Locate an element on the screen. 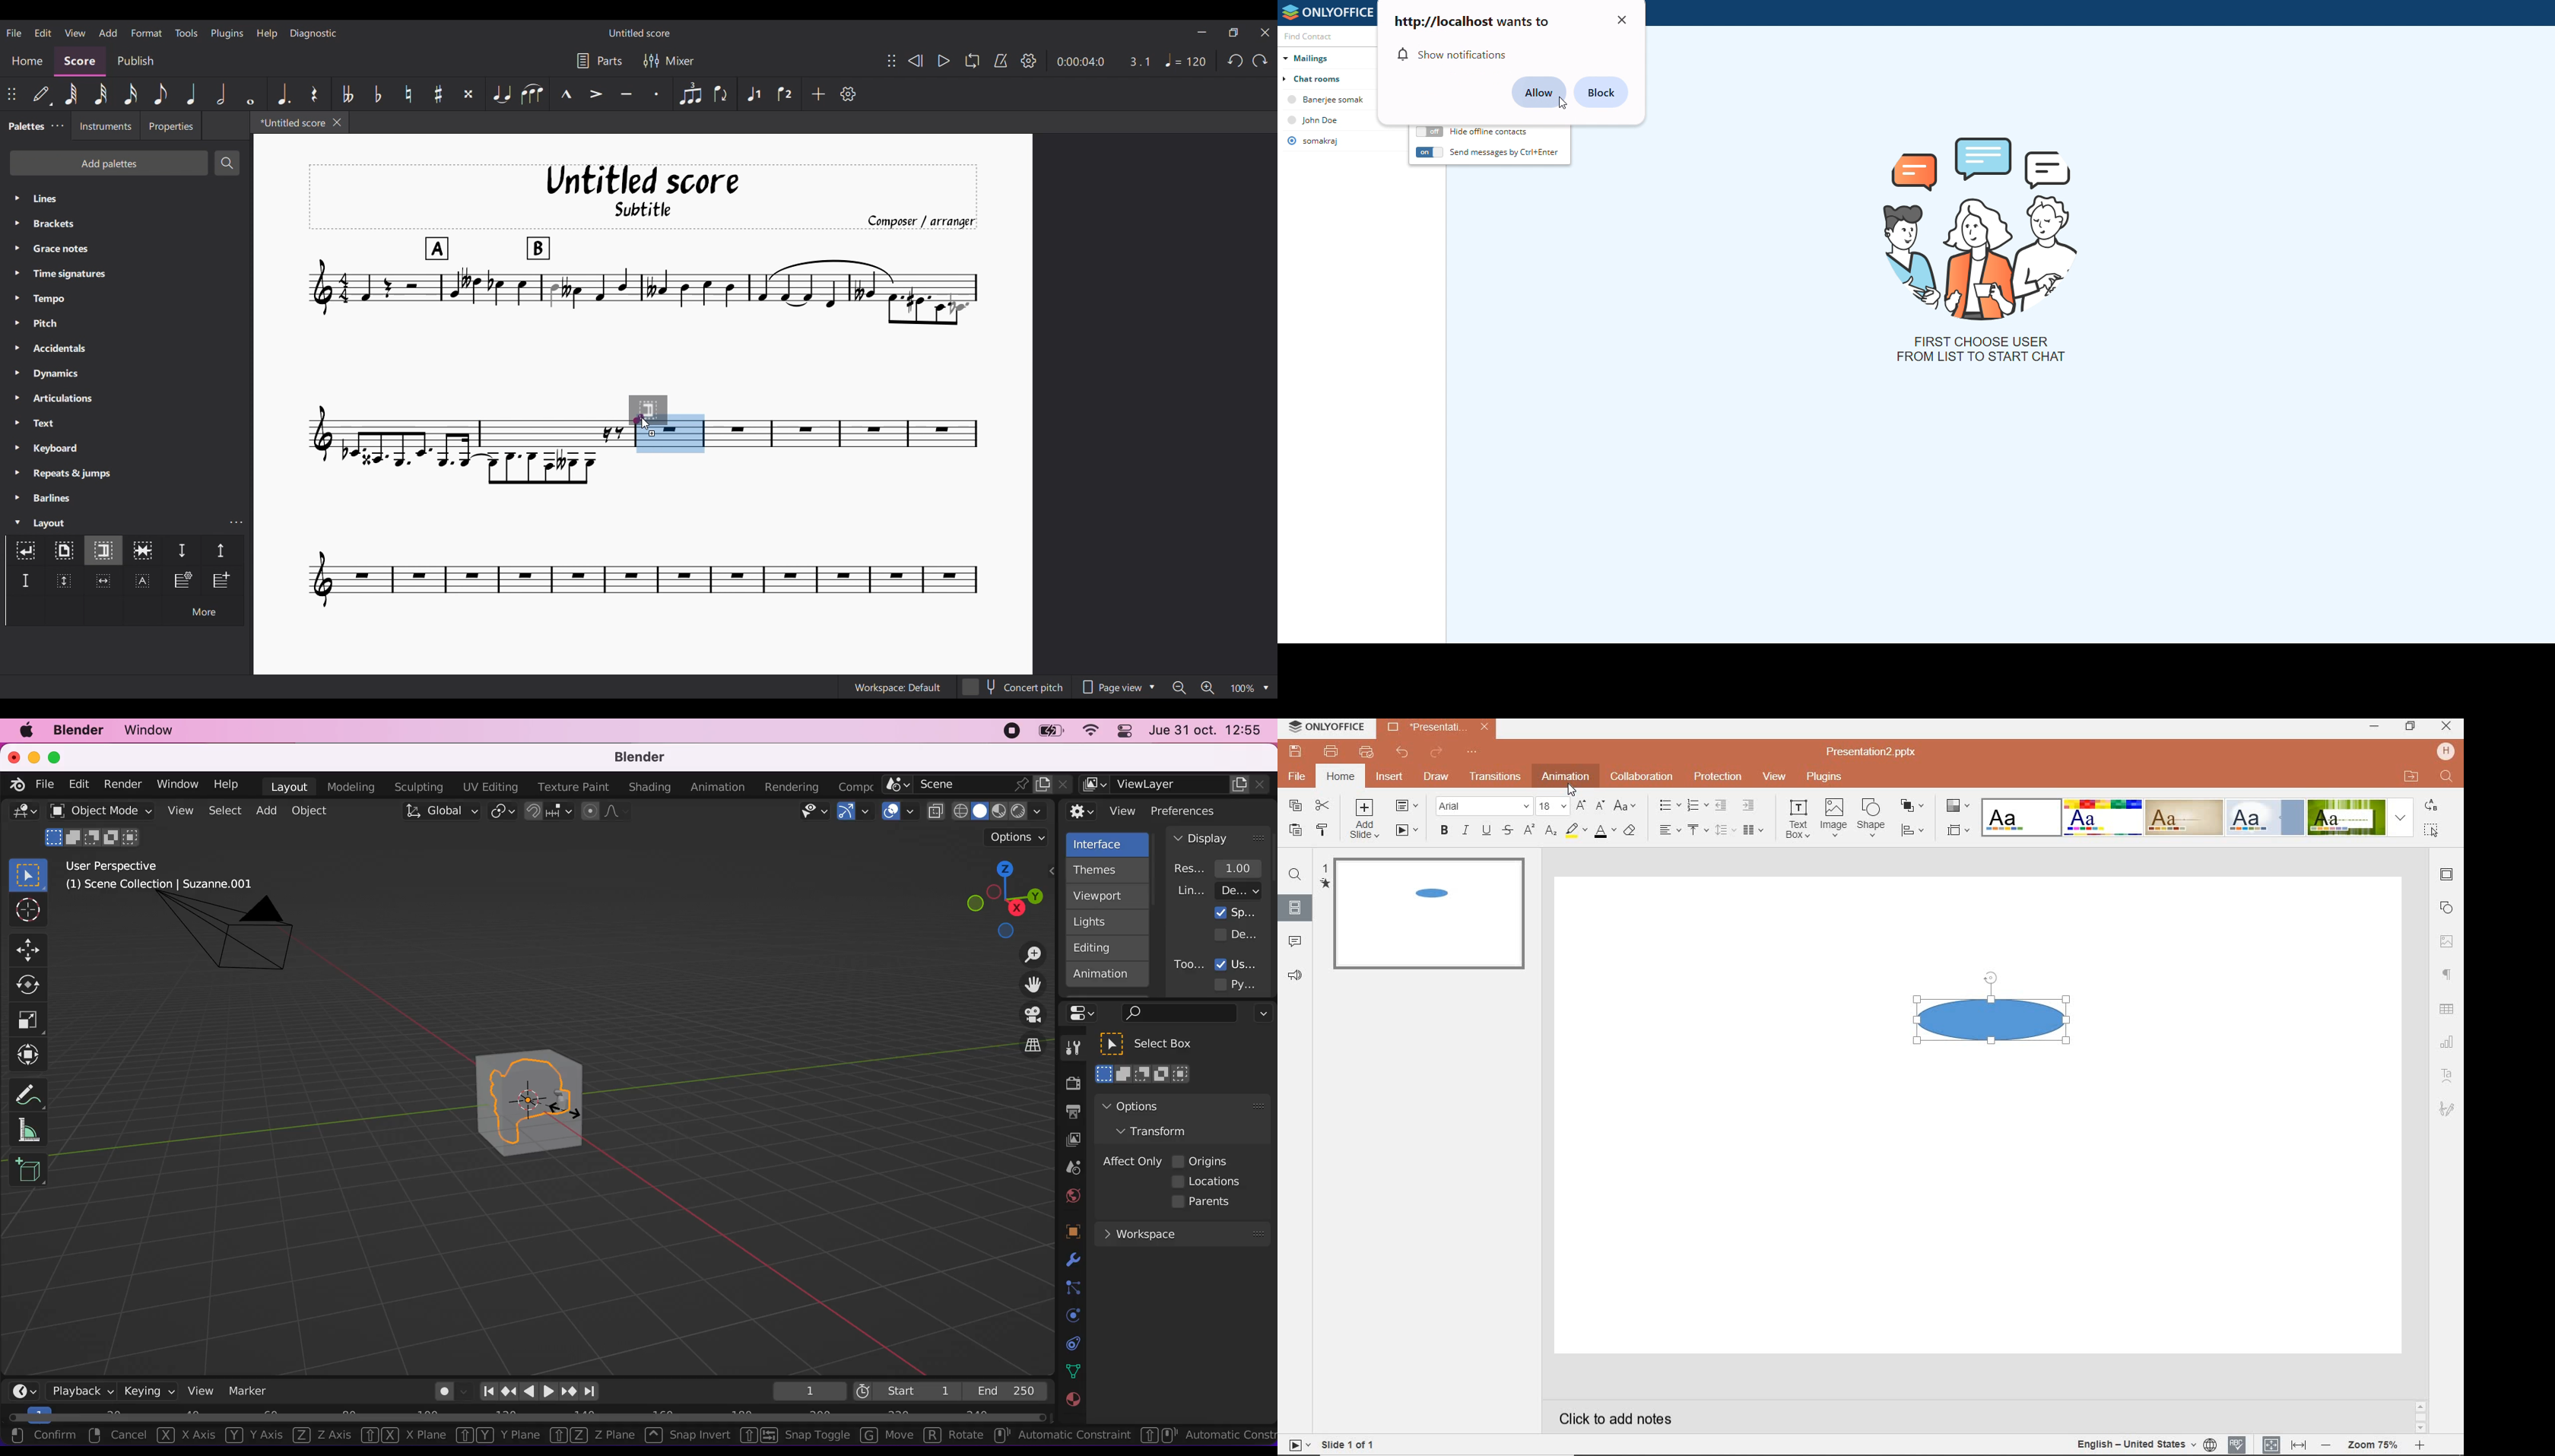  Rest is located at coordinates (315, 94).